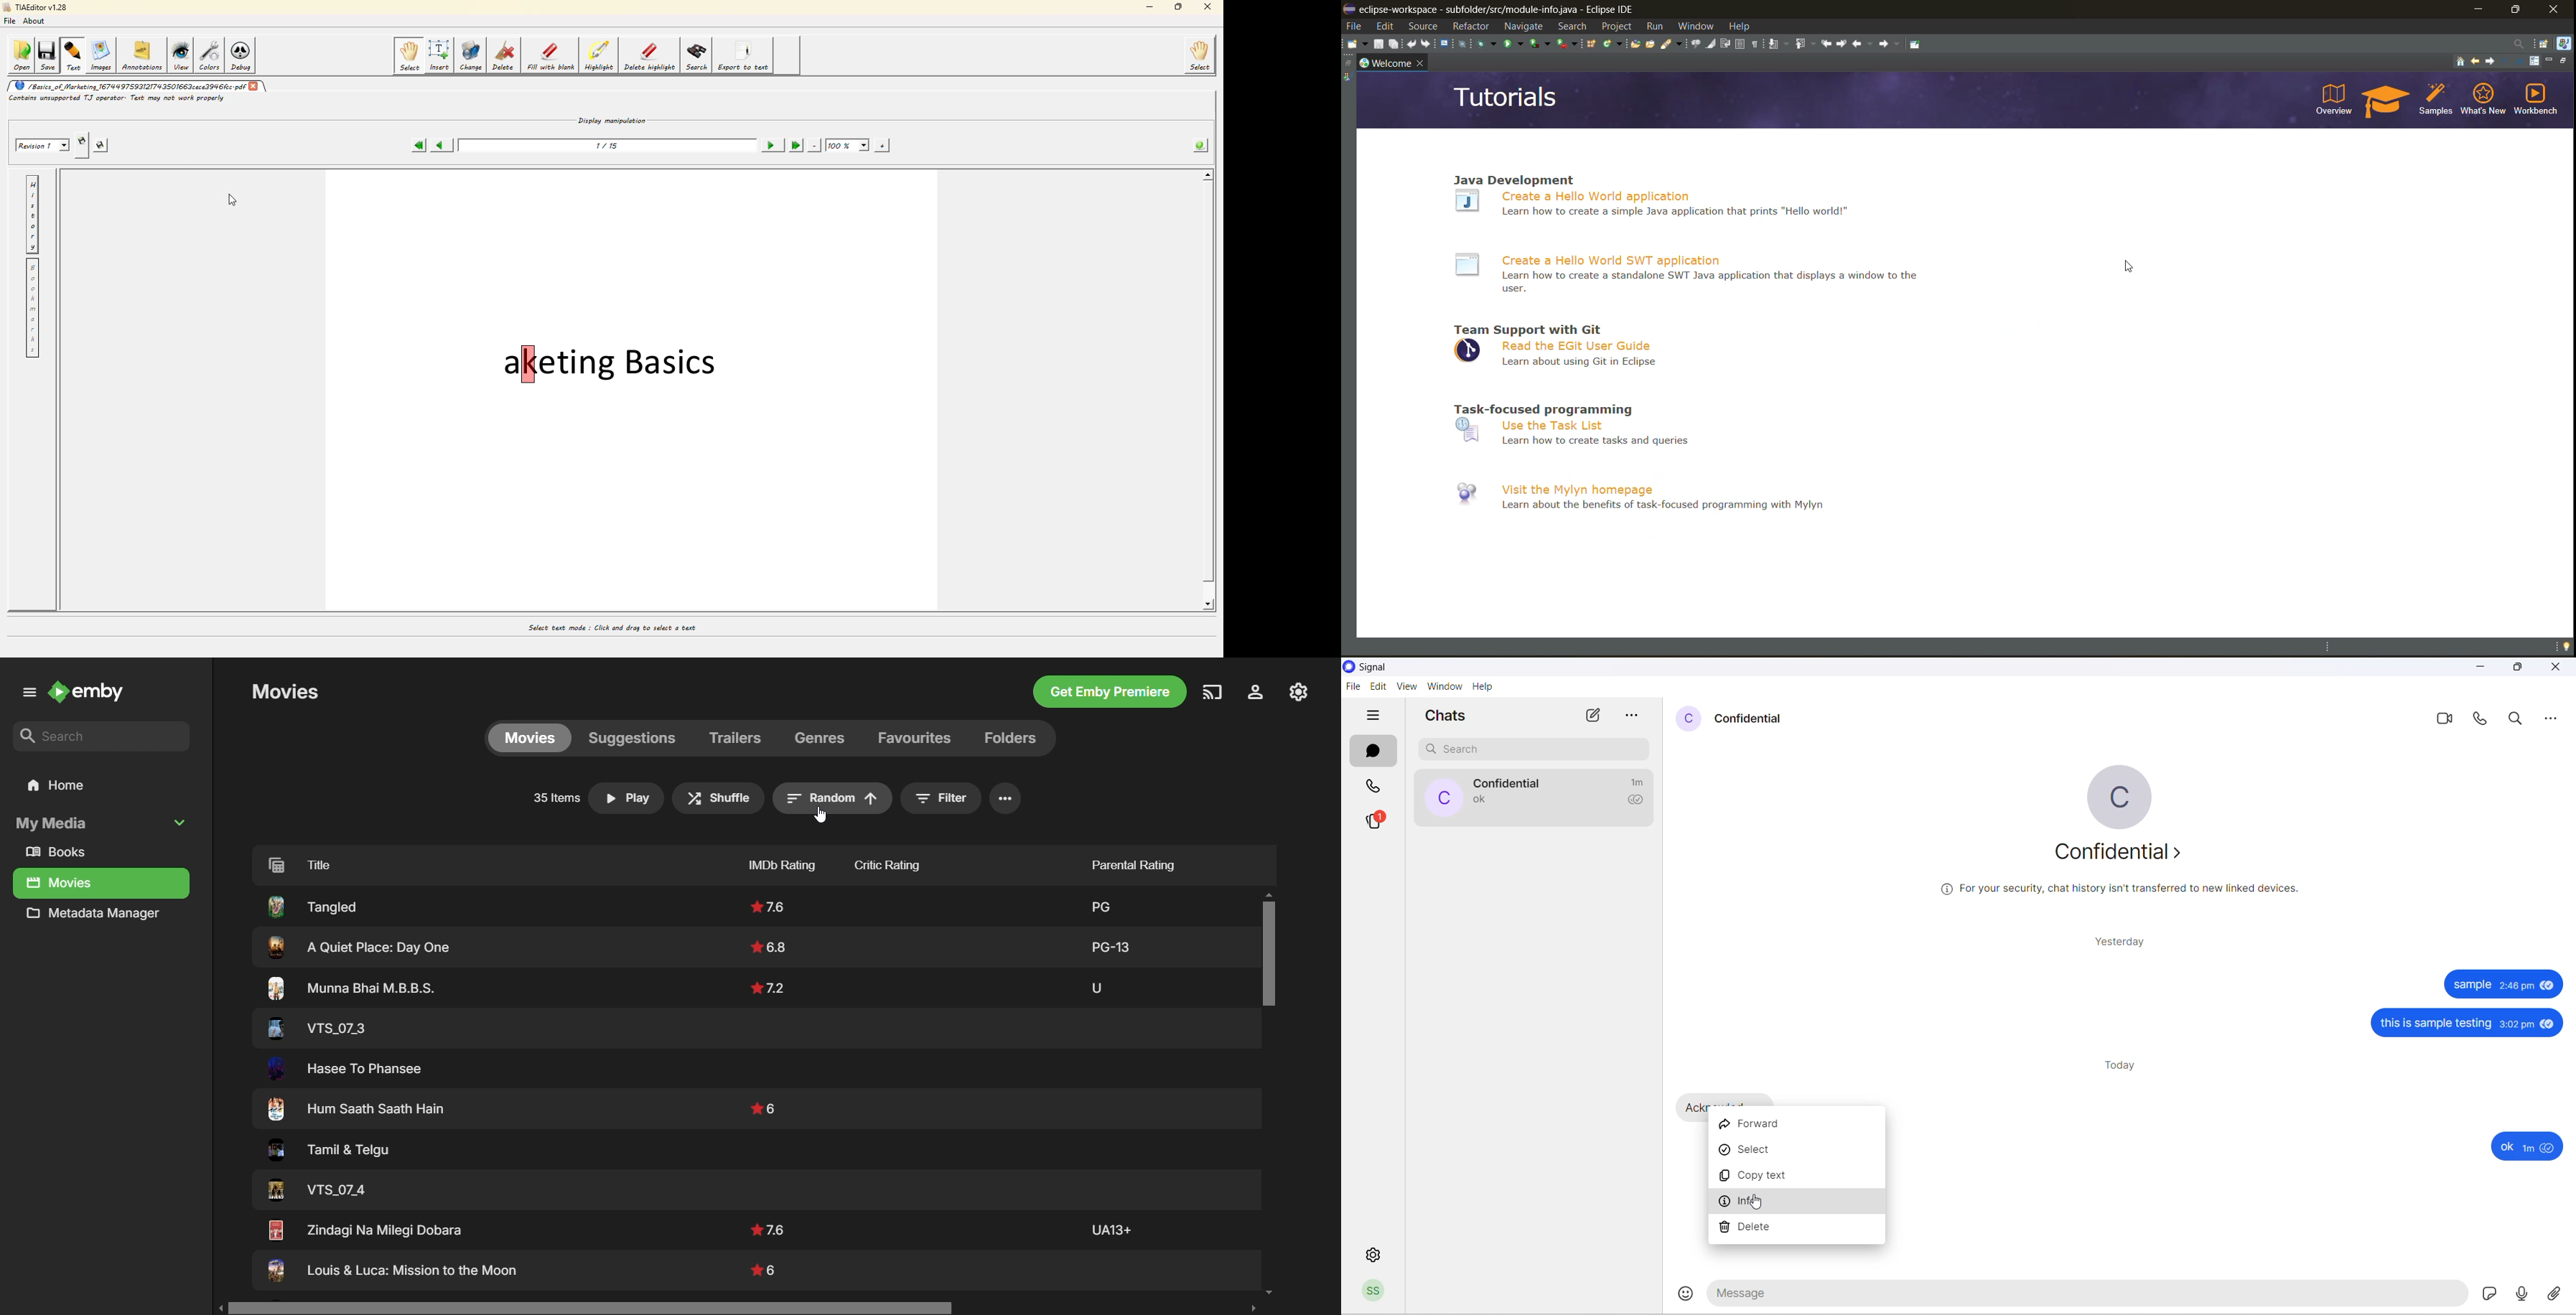  I want to click on read recipient, so click(1636, 800).